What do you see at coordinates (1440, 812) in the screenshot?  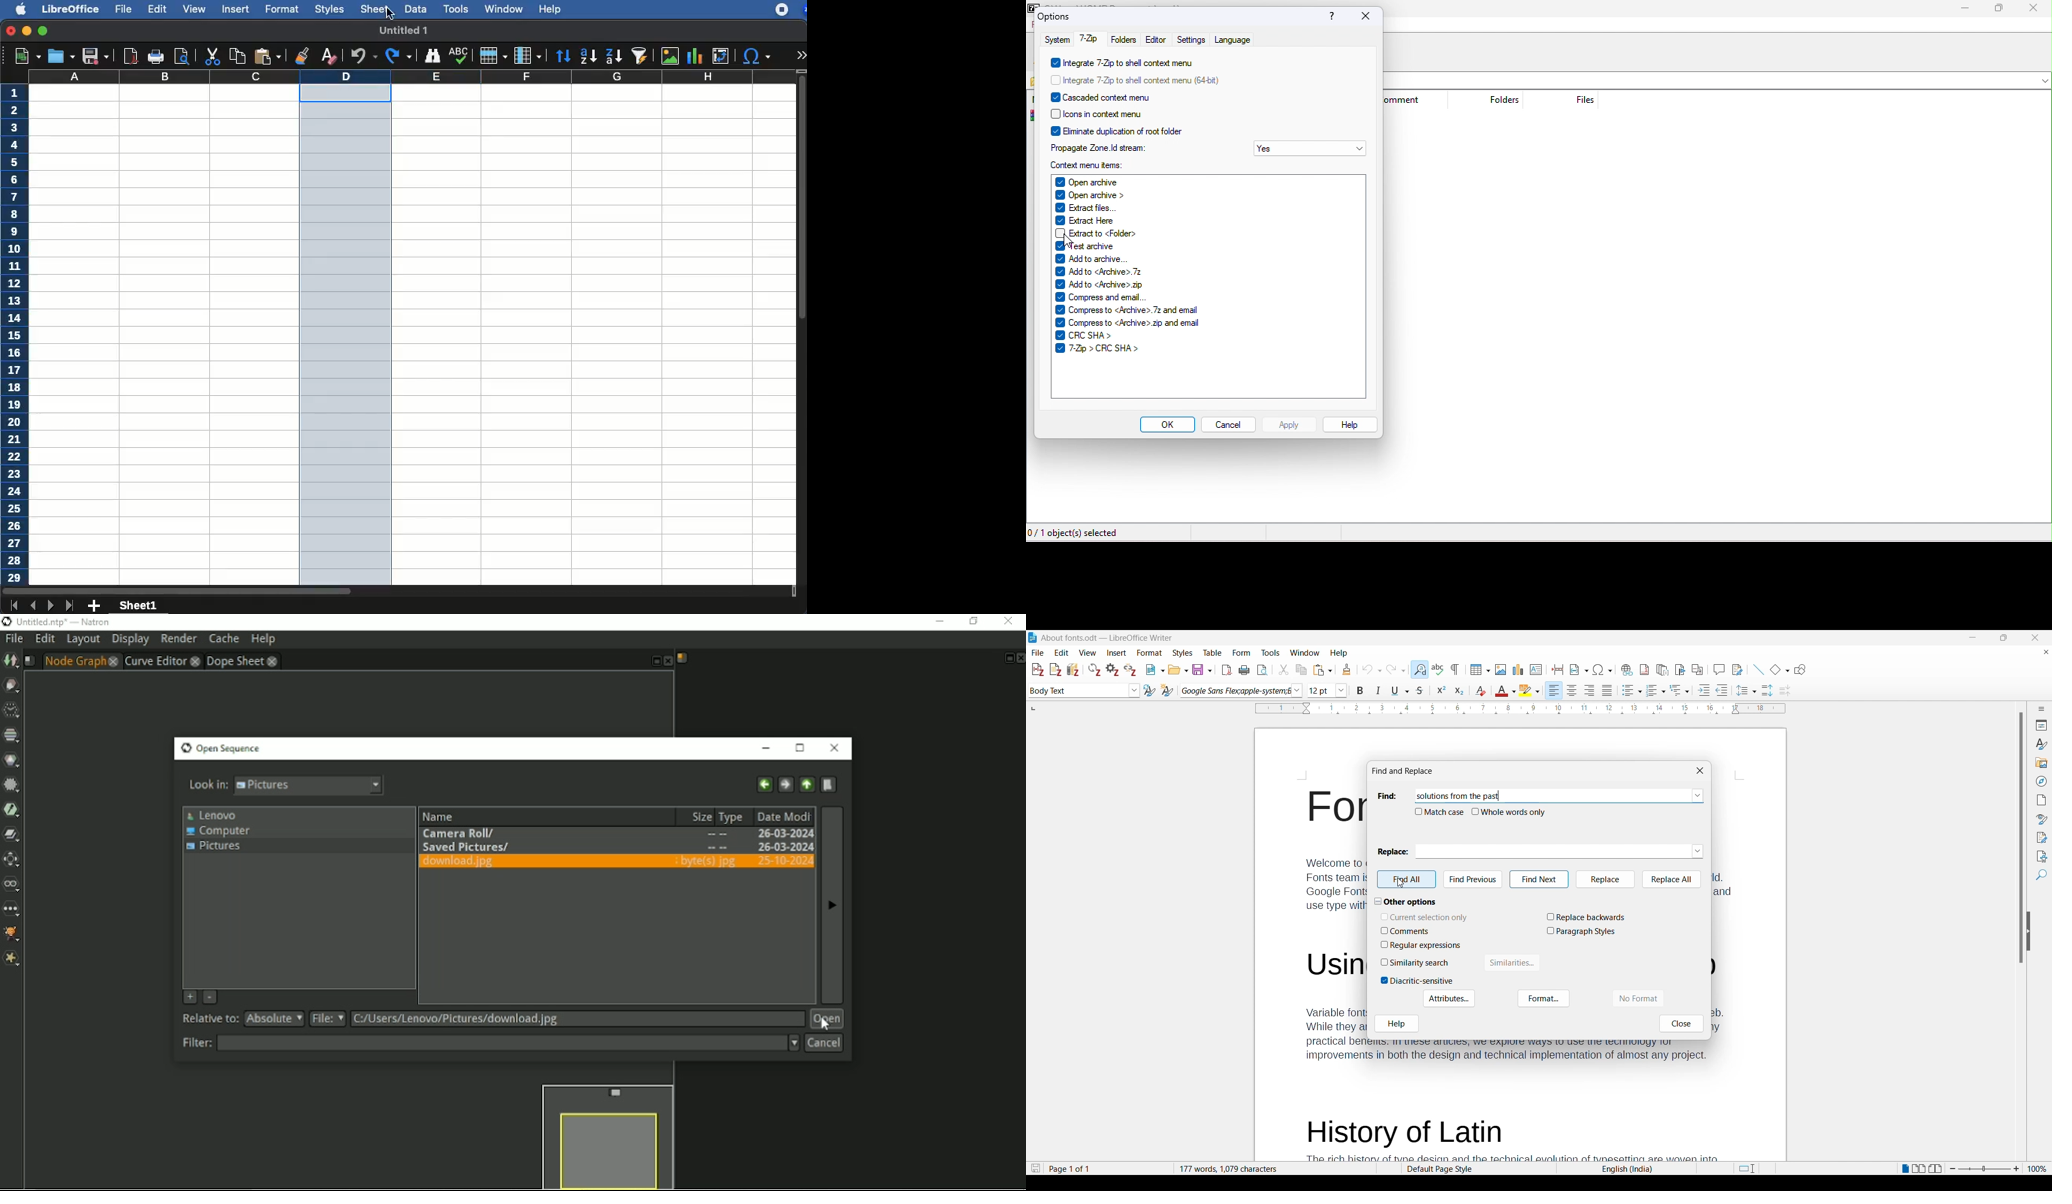 I see `Toggle for match case` at bounding box center [1440, 812].